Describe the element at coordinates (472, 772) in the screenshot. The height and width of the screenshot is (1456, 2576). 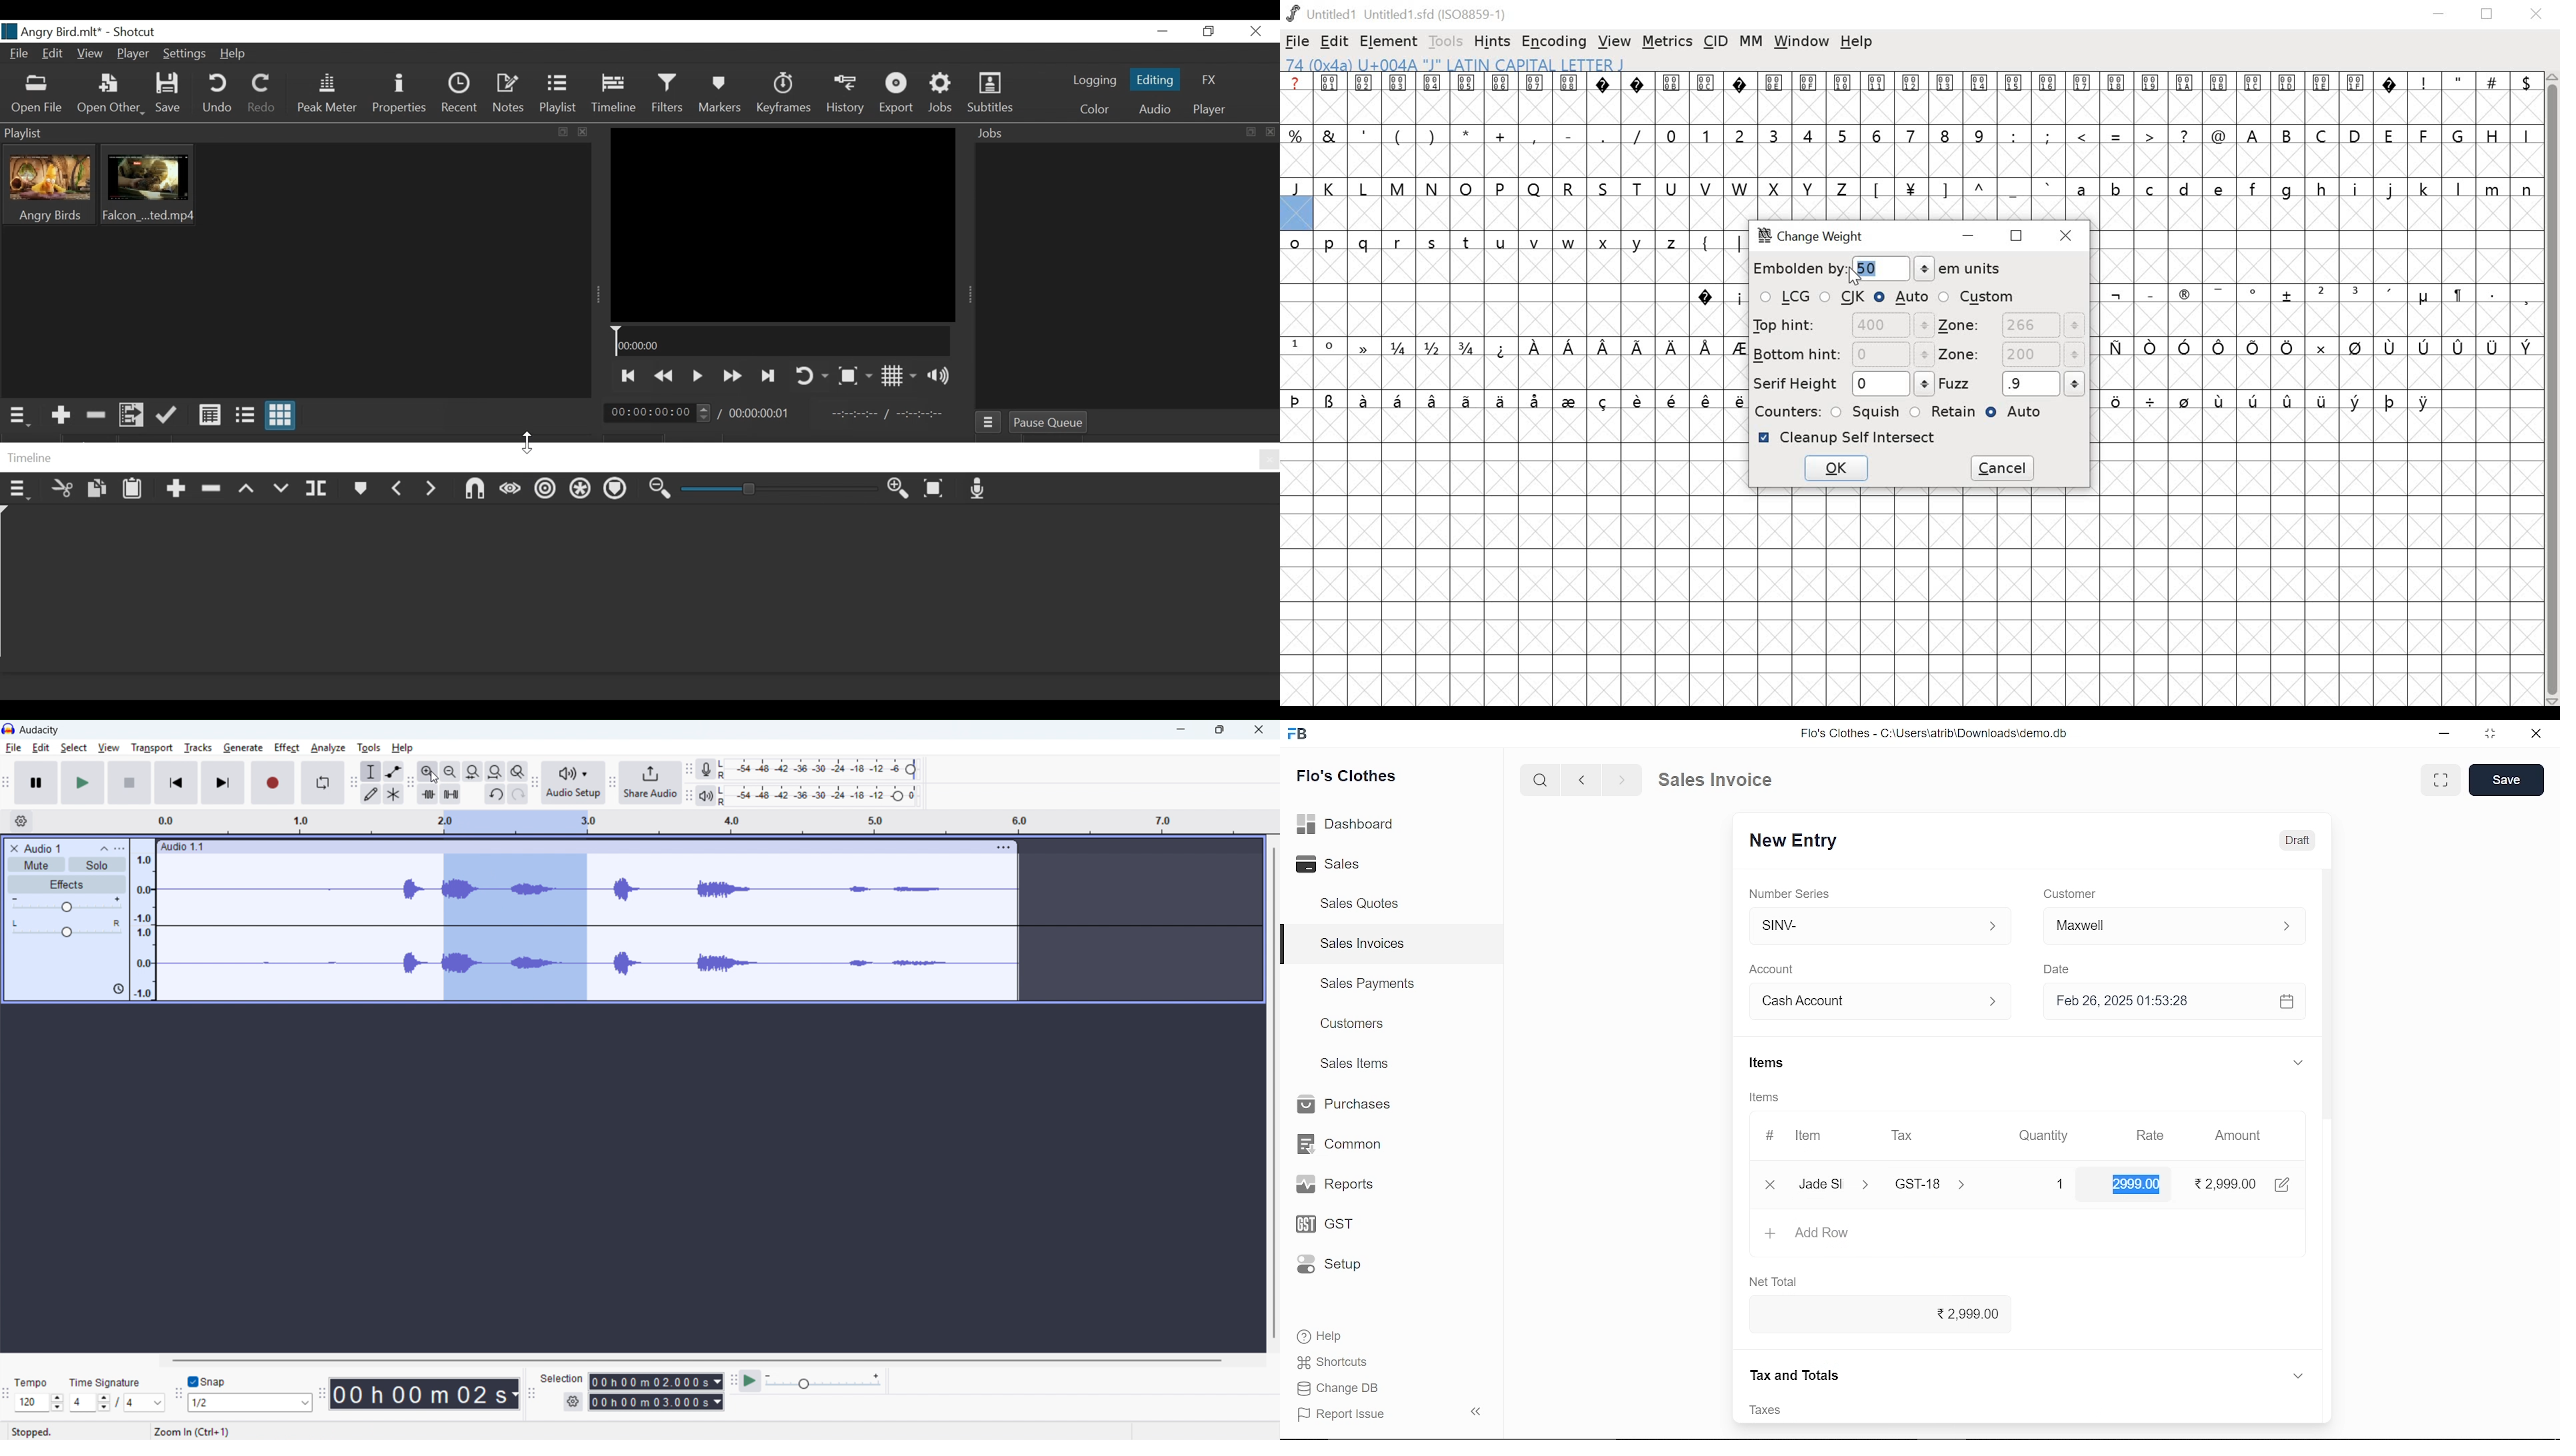
I see `Fit selection to width` at that location.